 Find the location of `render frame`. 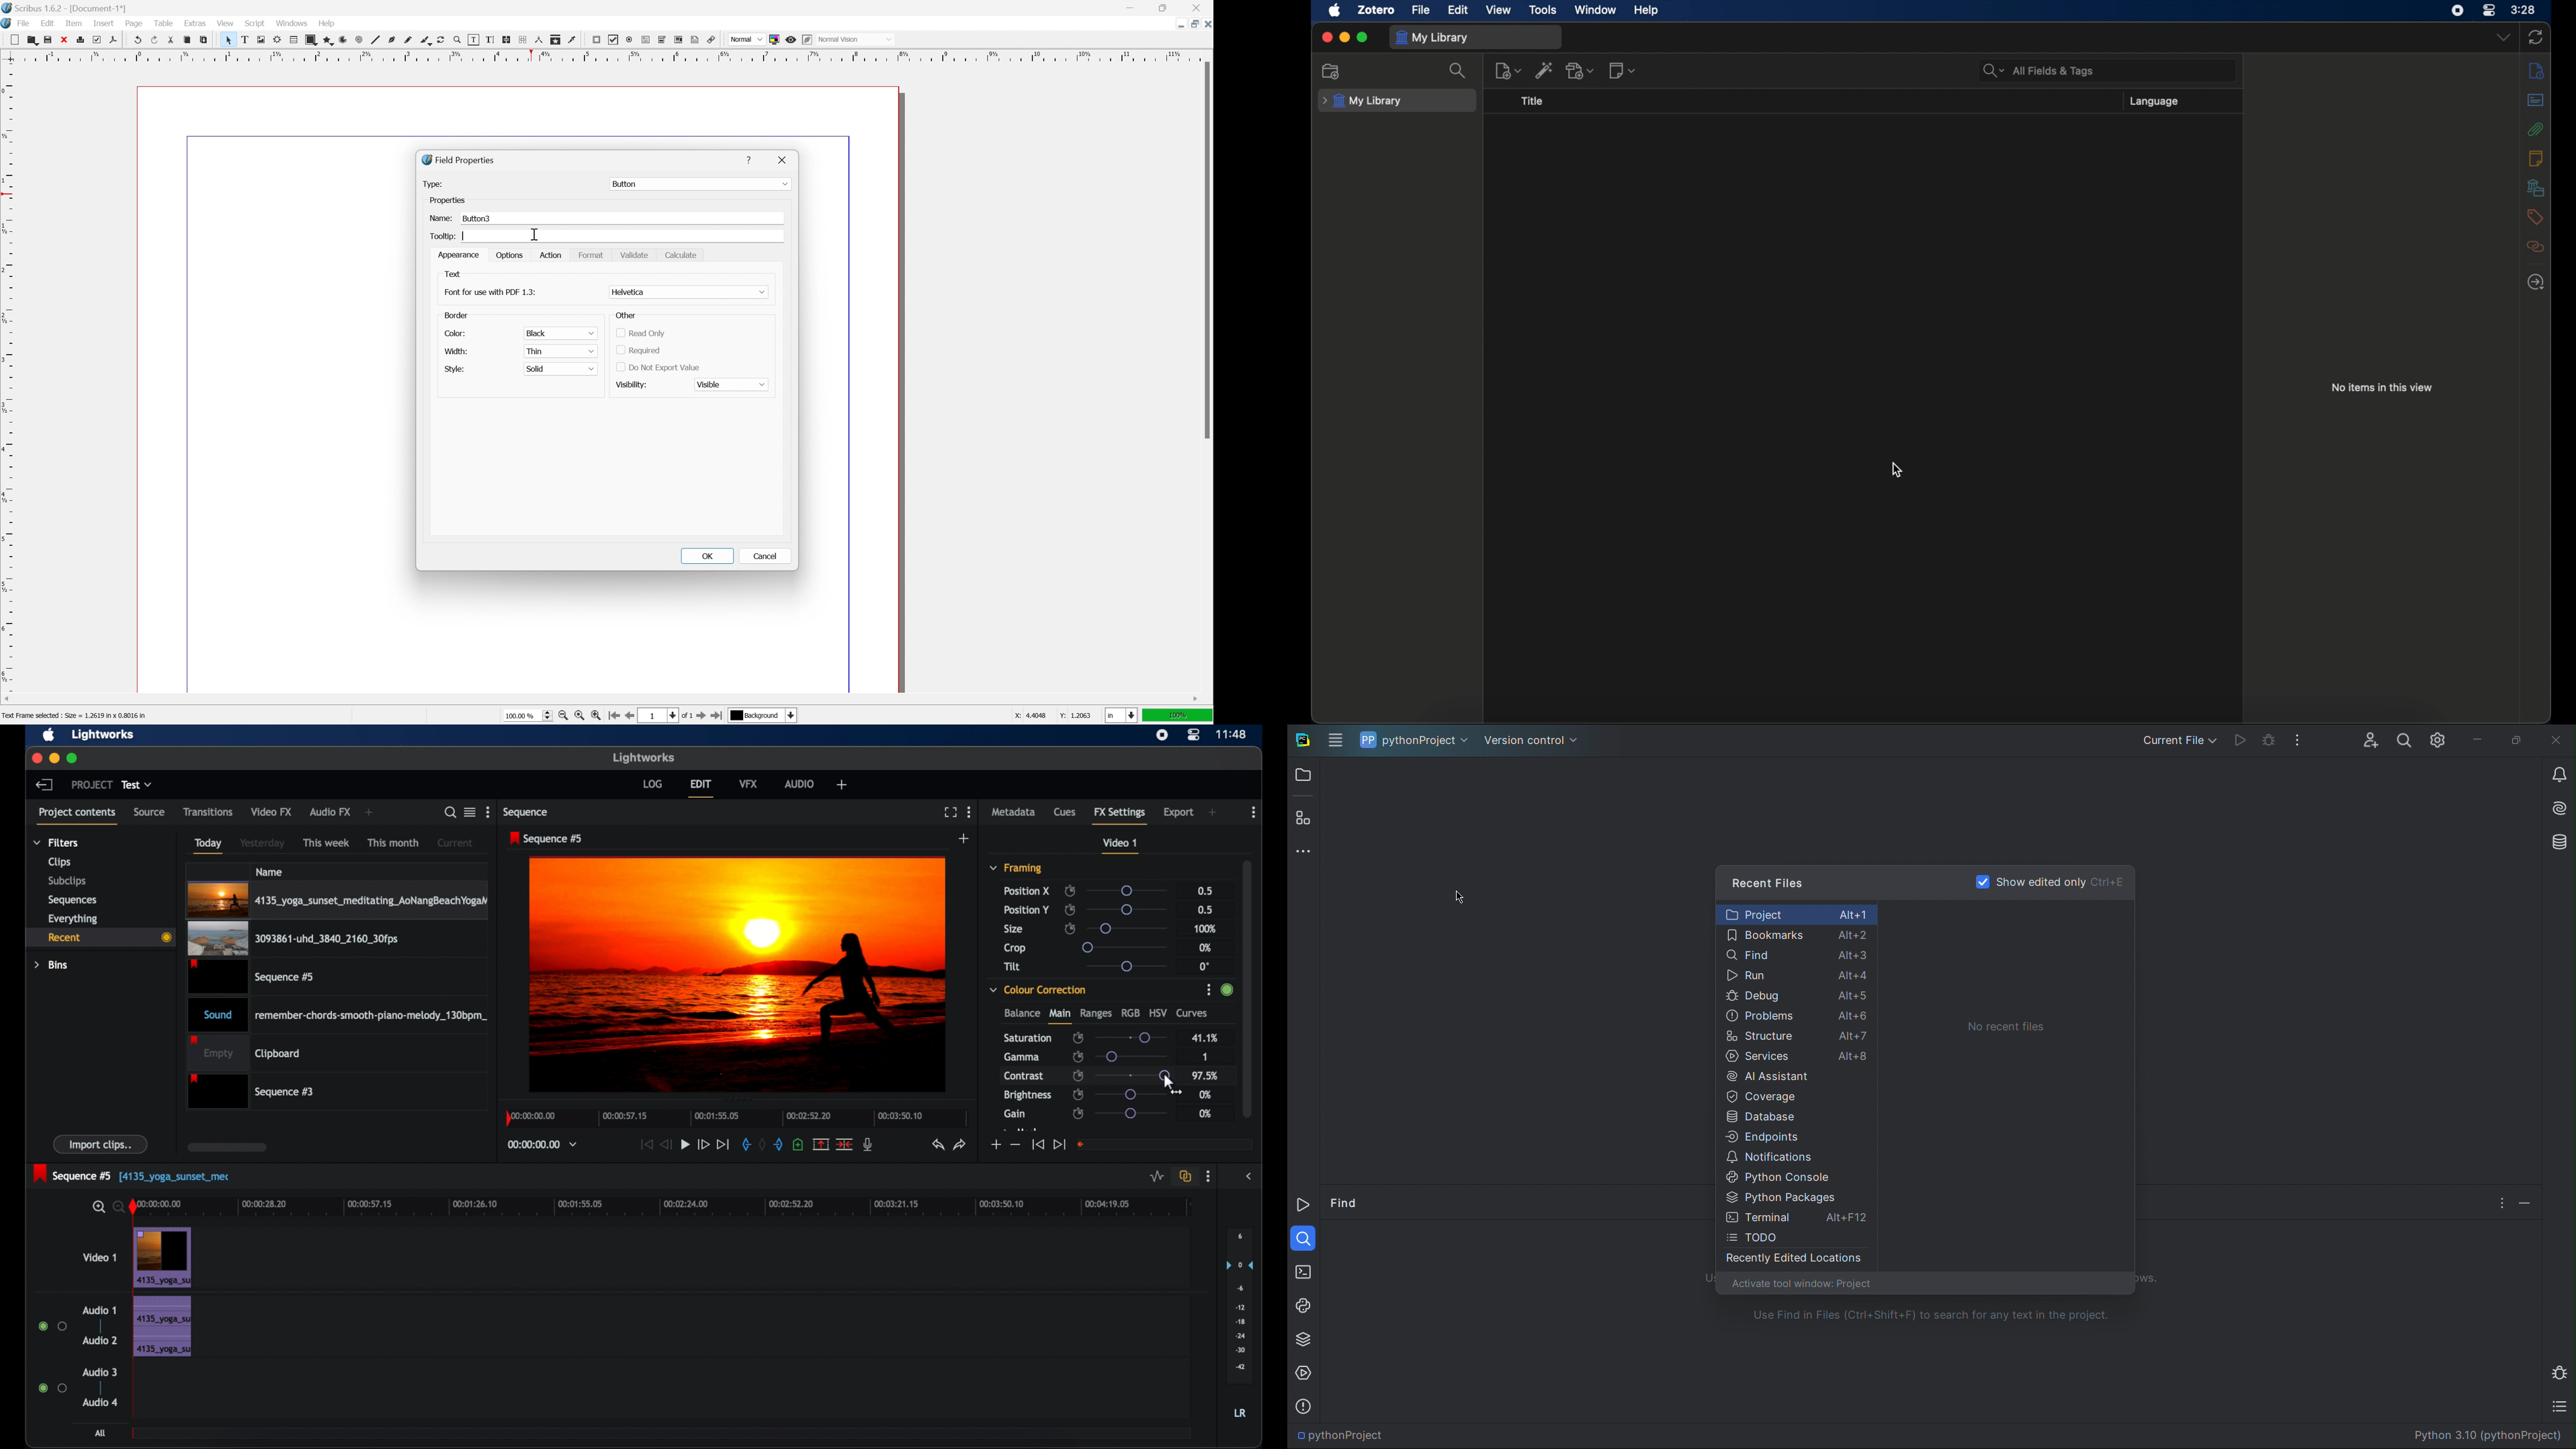

render frame is located at coordinates (278, 38).